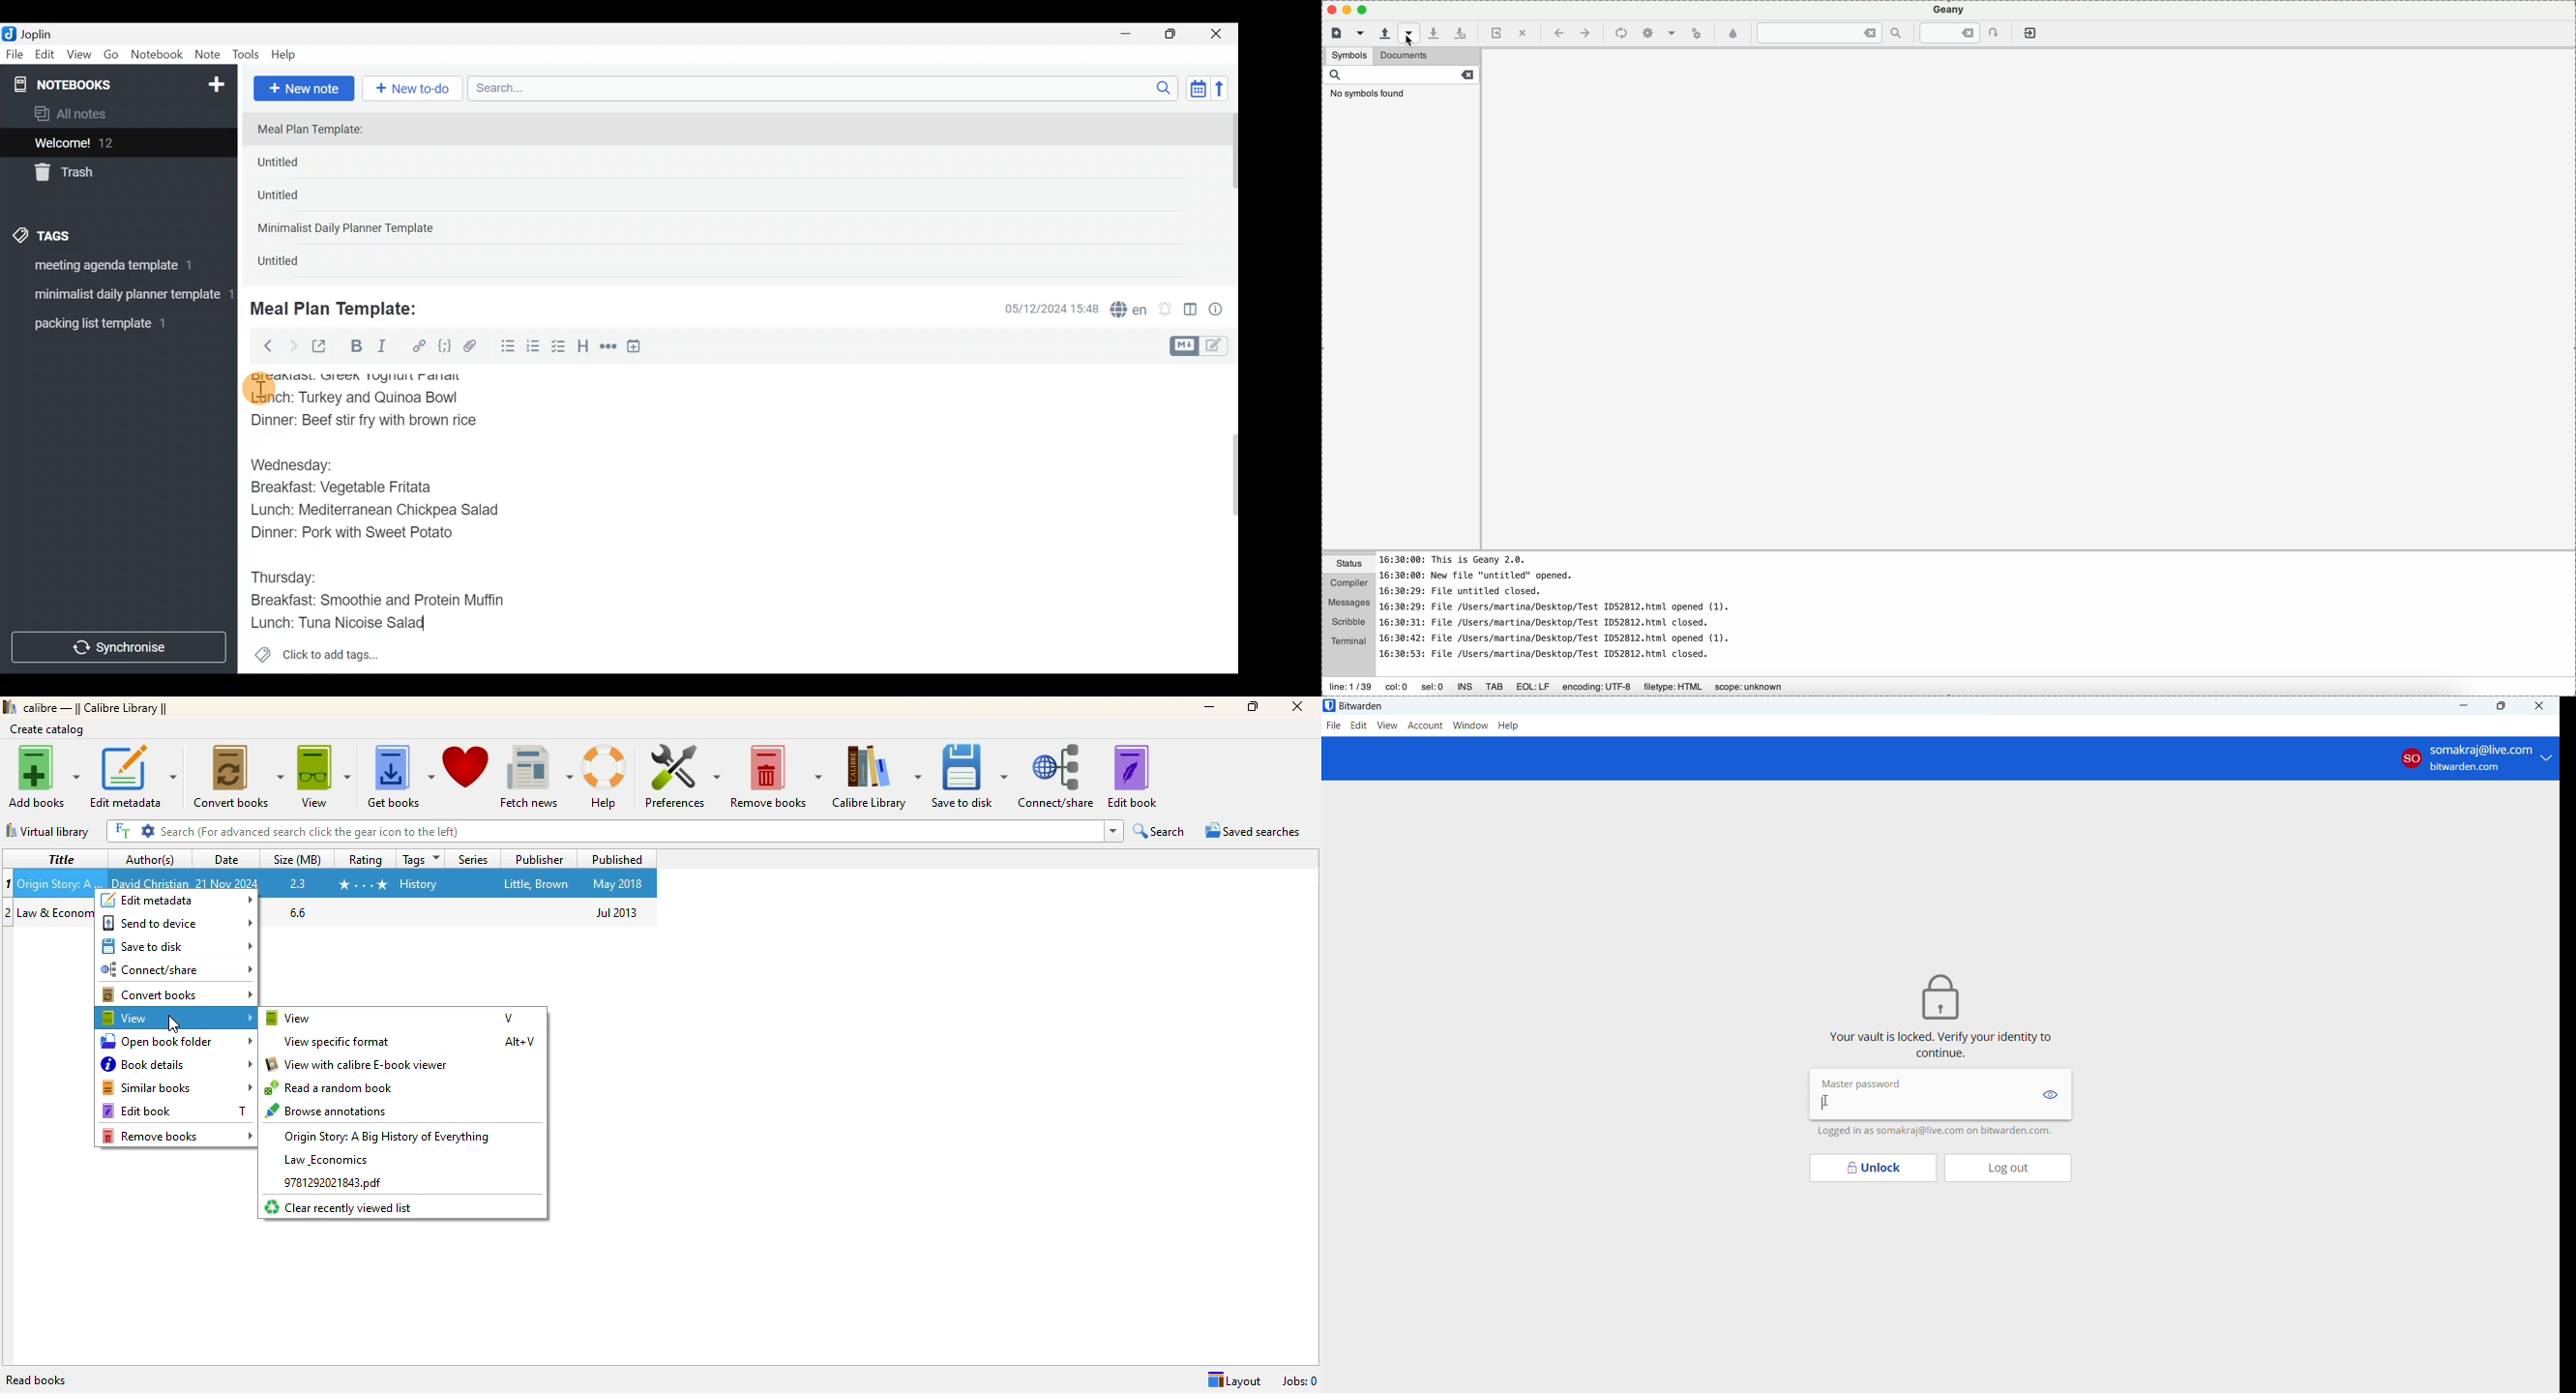 Image resolution: width=2576 pixels, height=1400 pixels. Describe the element at coordinates (318, 130) in the screenshot. I see `Meal Plan Template:` at that location.